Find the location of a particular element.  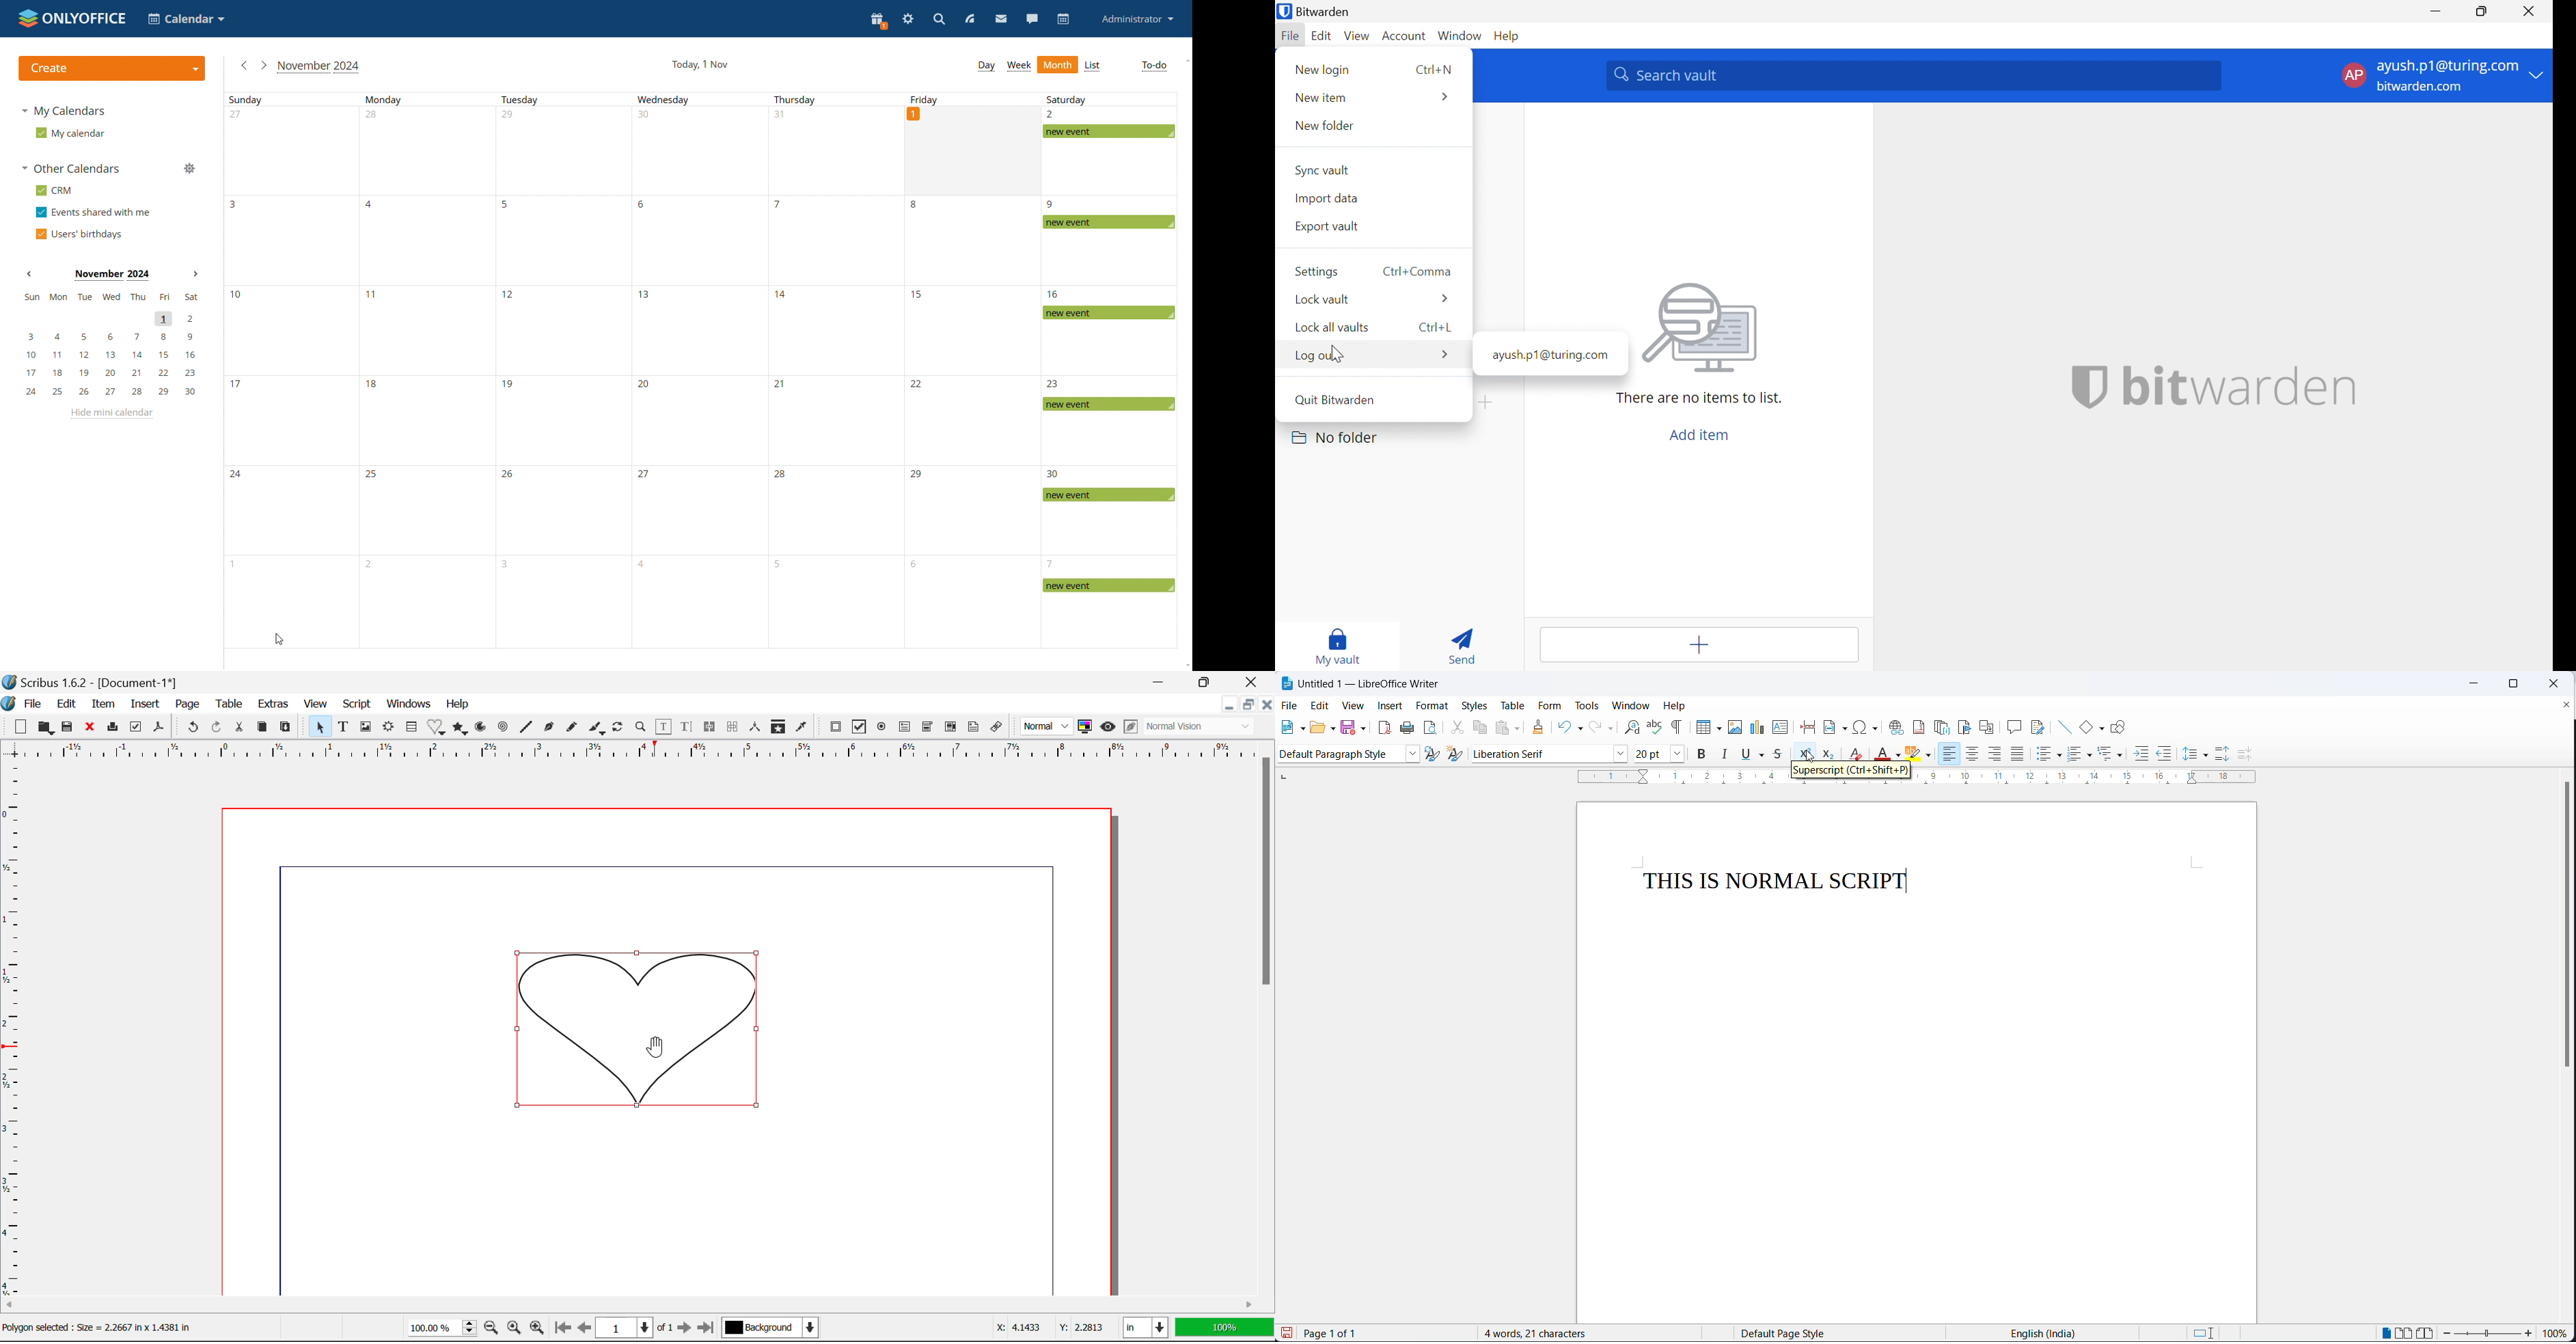

undo is located at coordinates (1563, 726).